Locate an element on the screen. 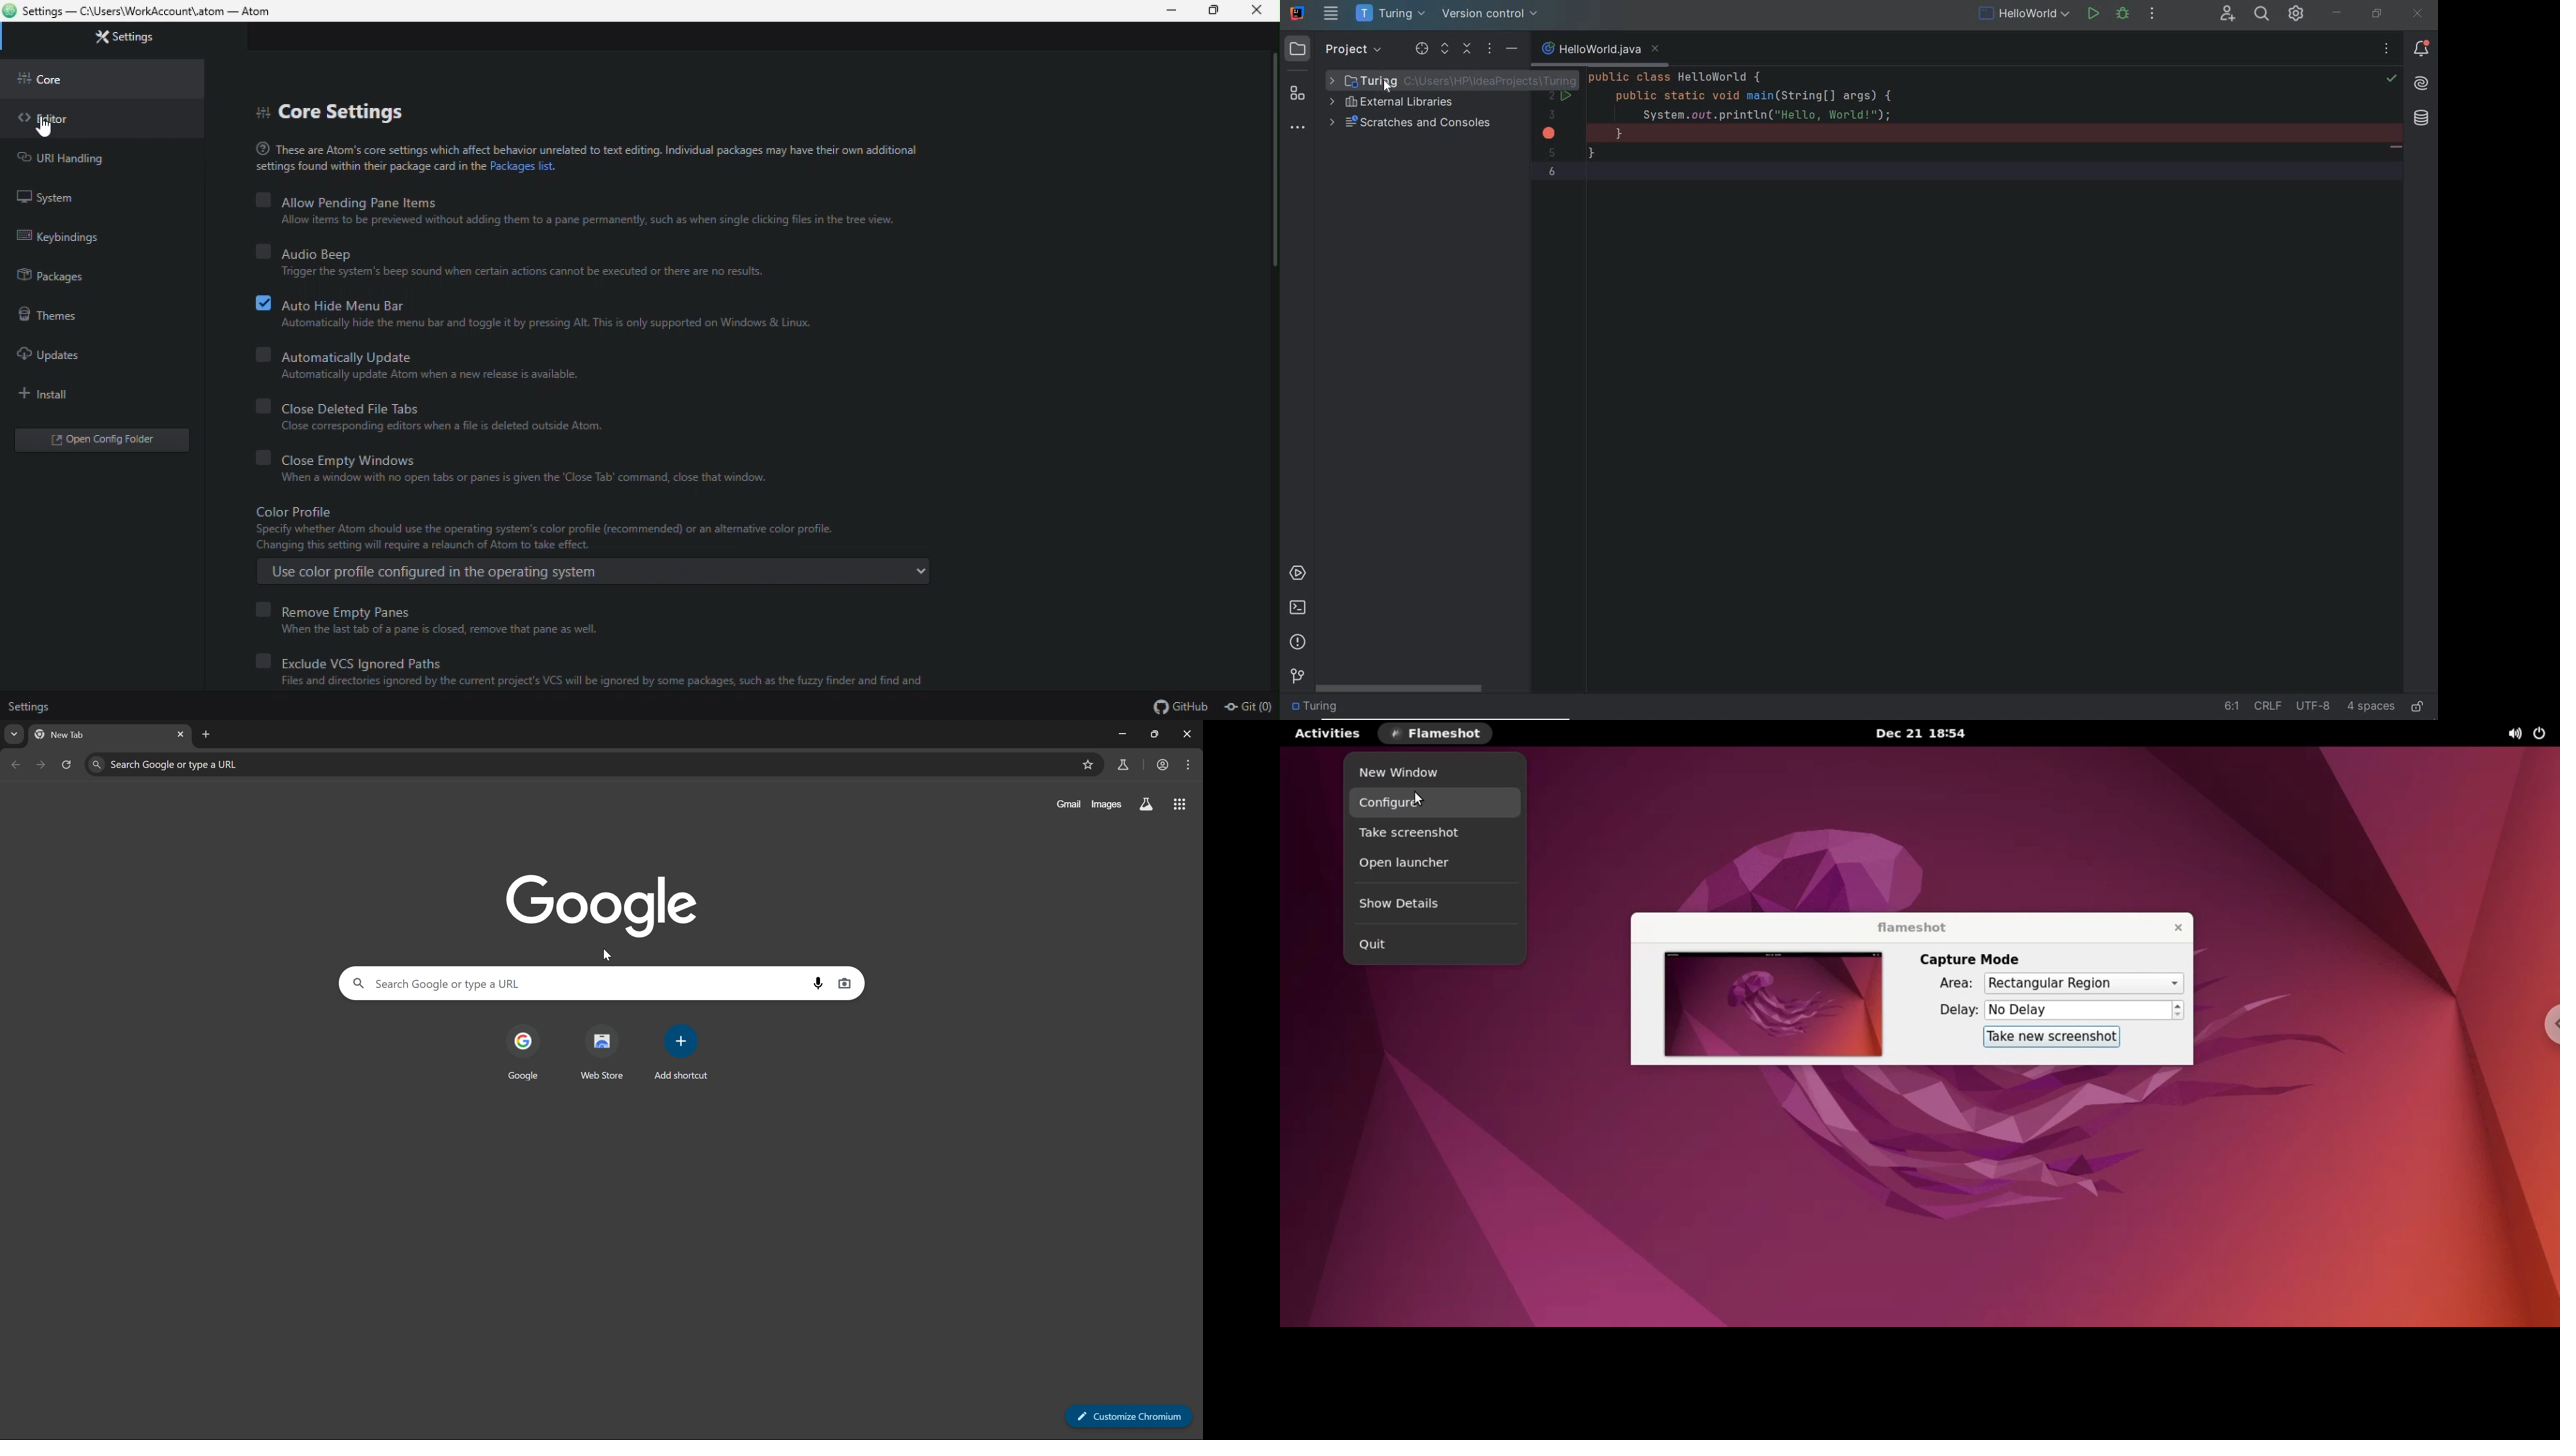 The width and height of the screenshot is (2576, 1456). database is located at coordinates (2424, 119).